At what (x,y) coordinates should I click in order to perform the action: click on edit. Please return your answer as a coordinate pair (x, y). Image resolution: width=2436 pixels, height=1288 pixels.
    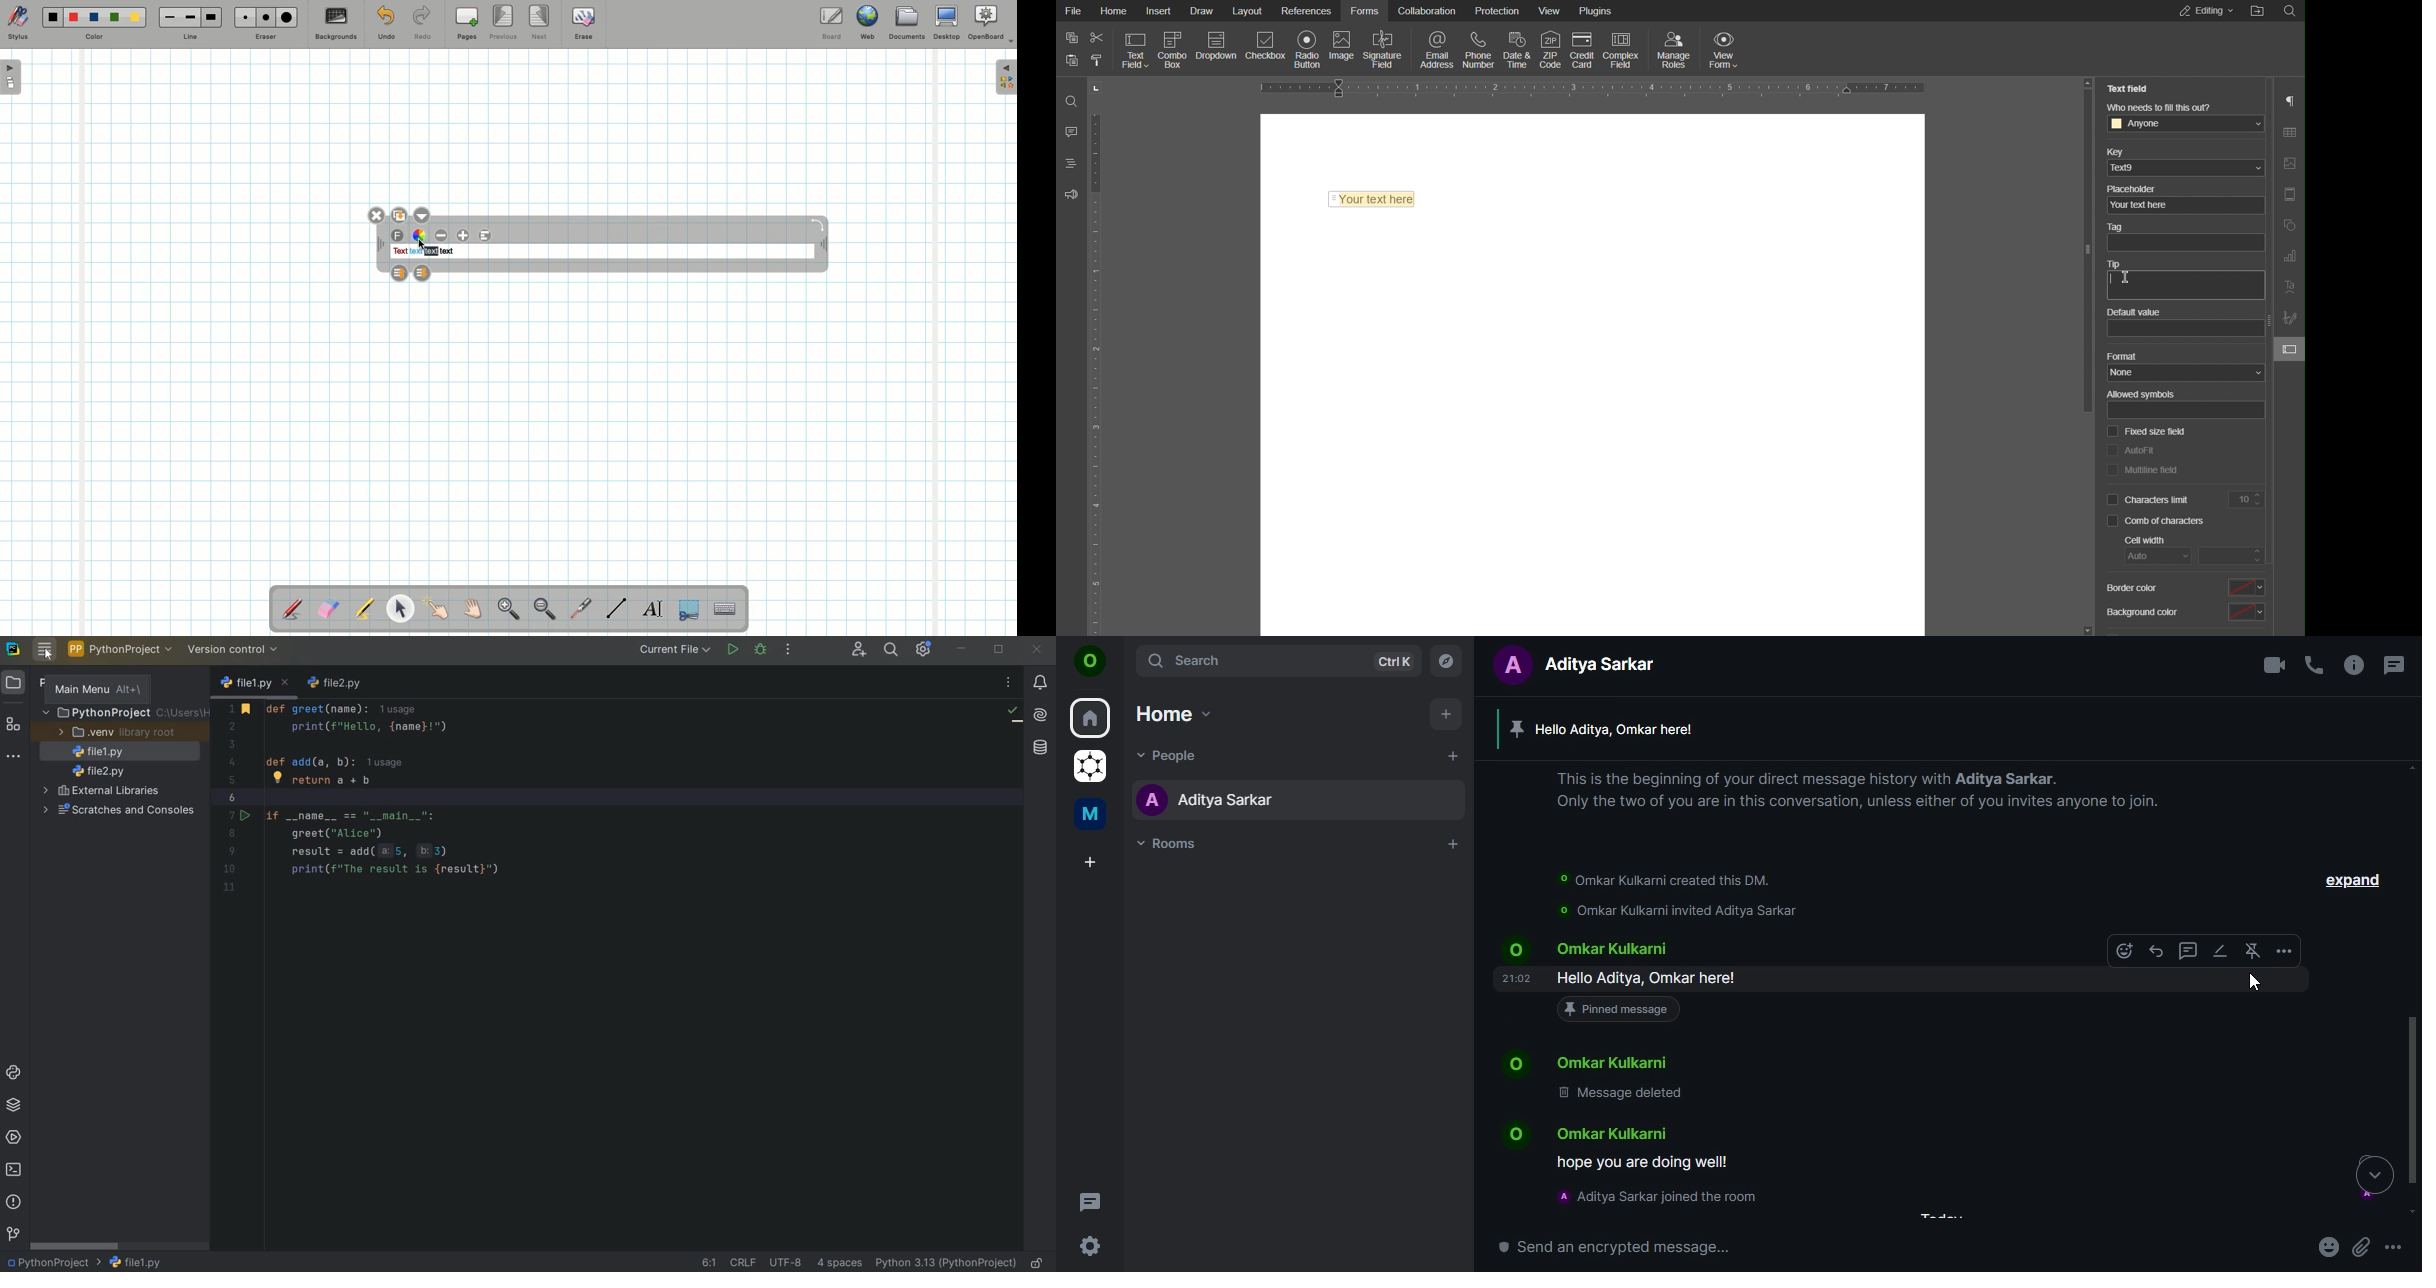
    Looking at the image, I should click on (2218, 952).